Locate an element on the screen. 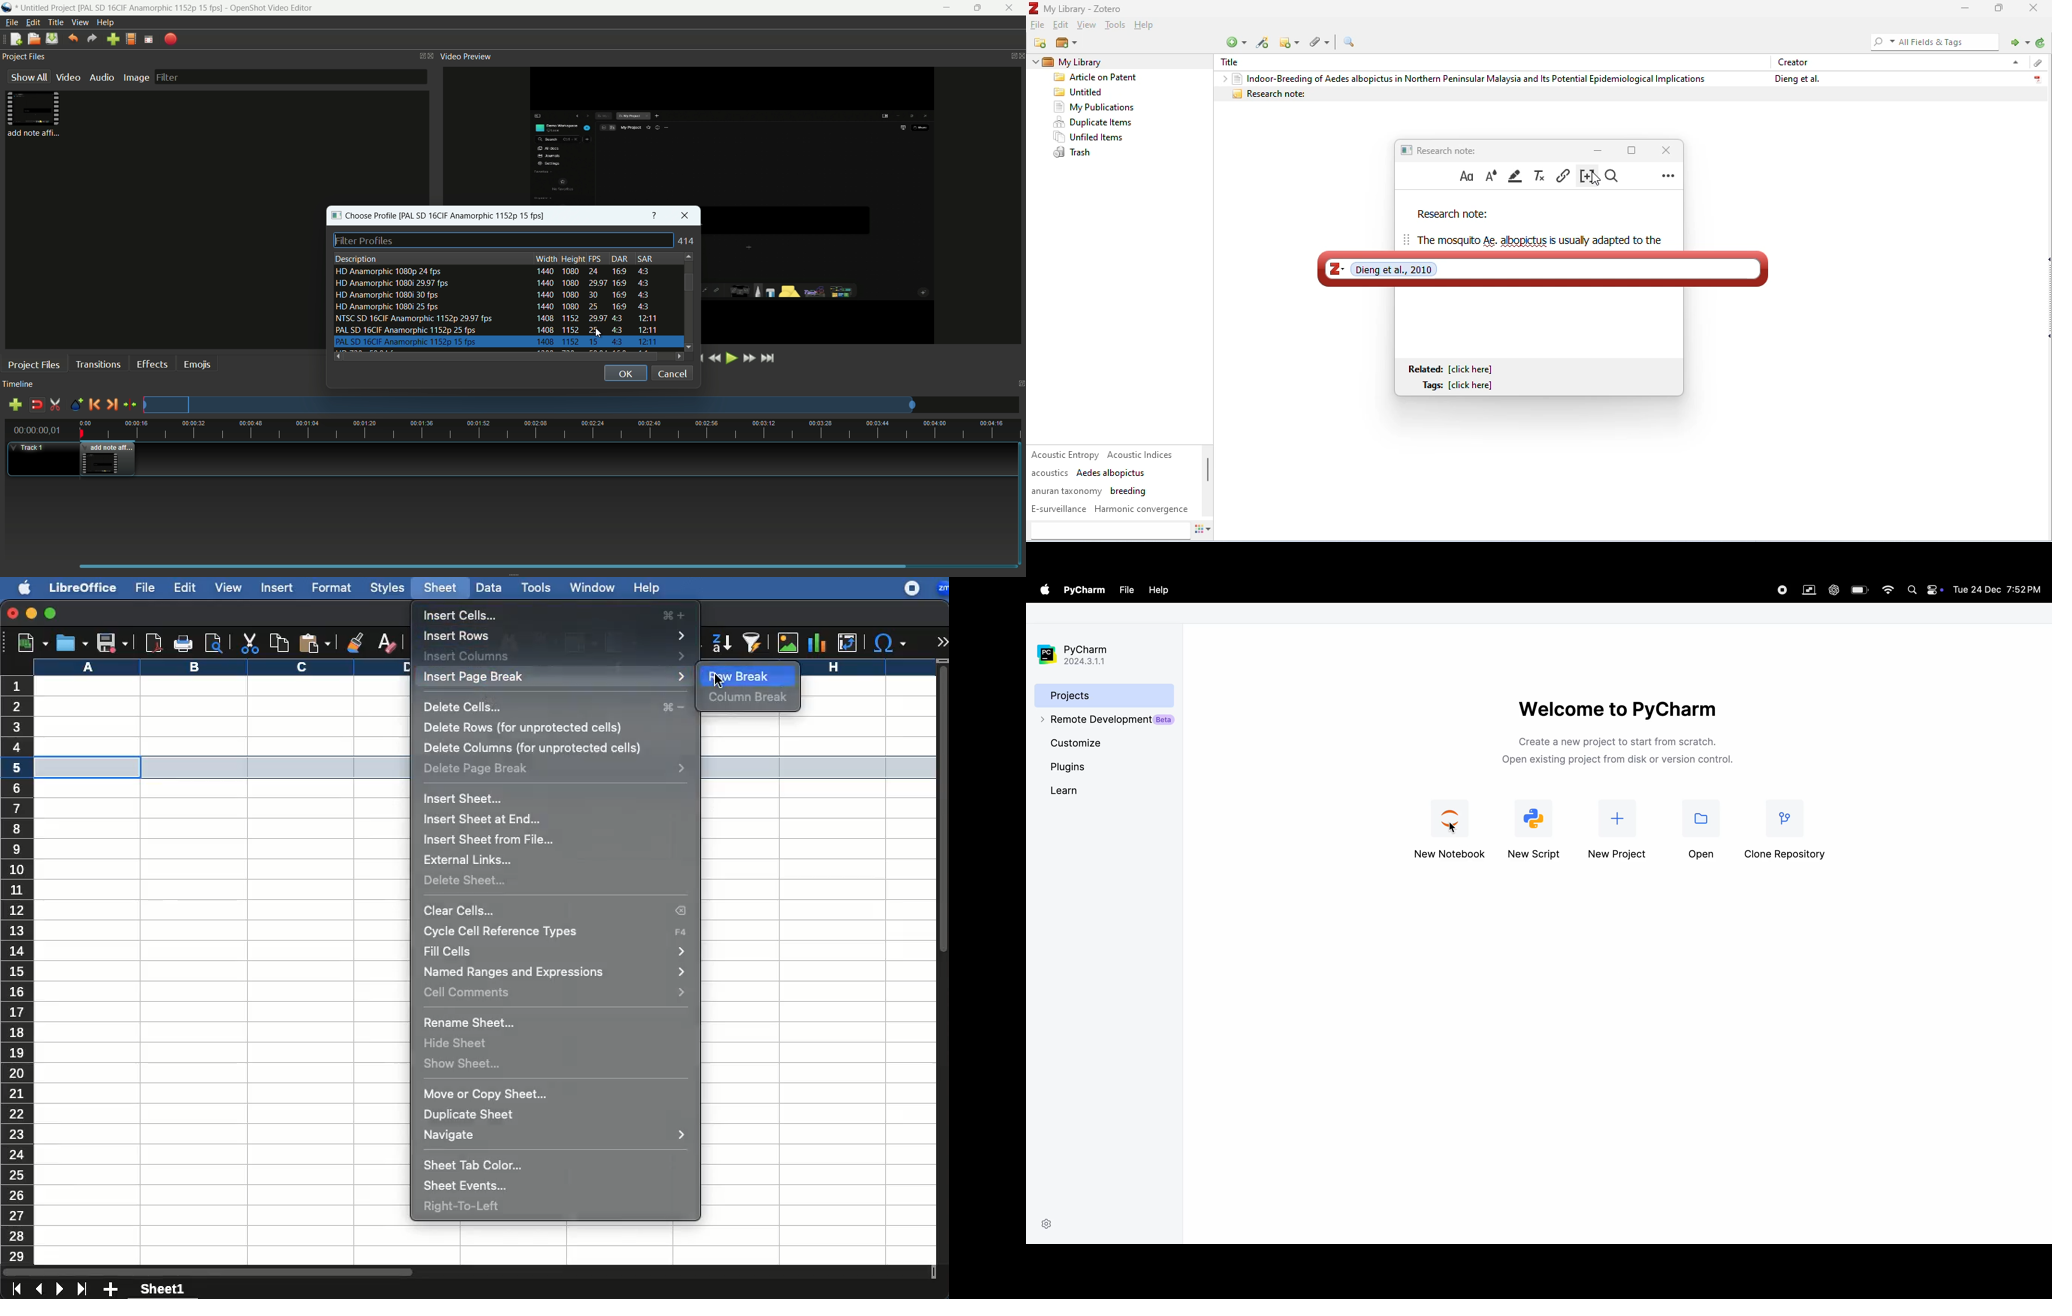 The image size is (2072, 1316). sheet tab color is located at coordinates (477, 1165).